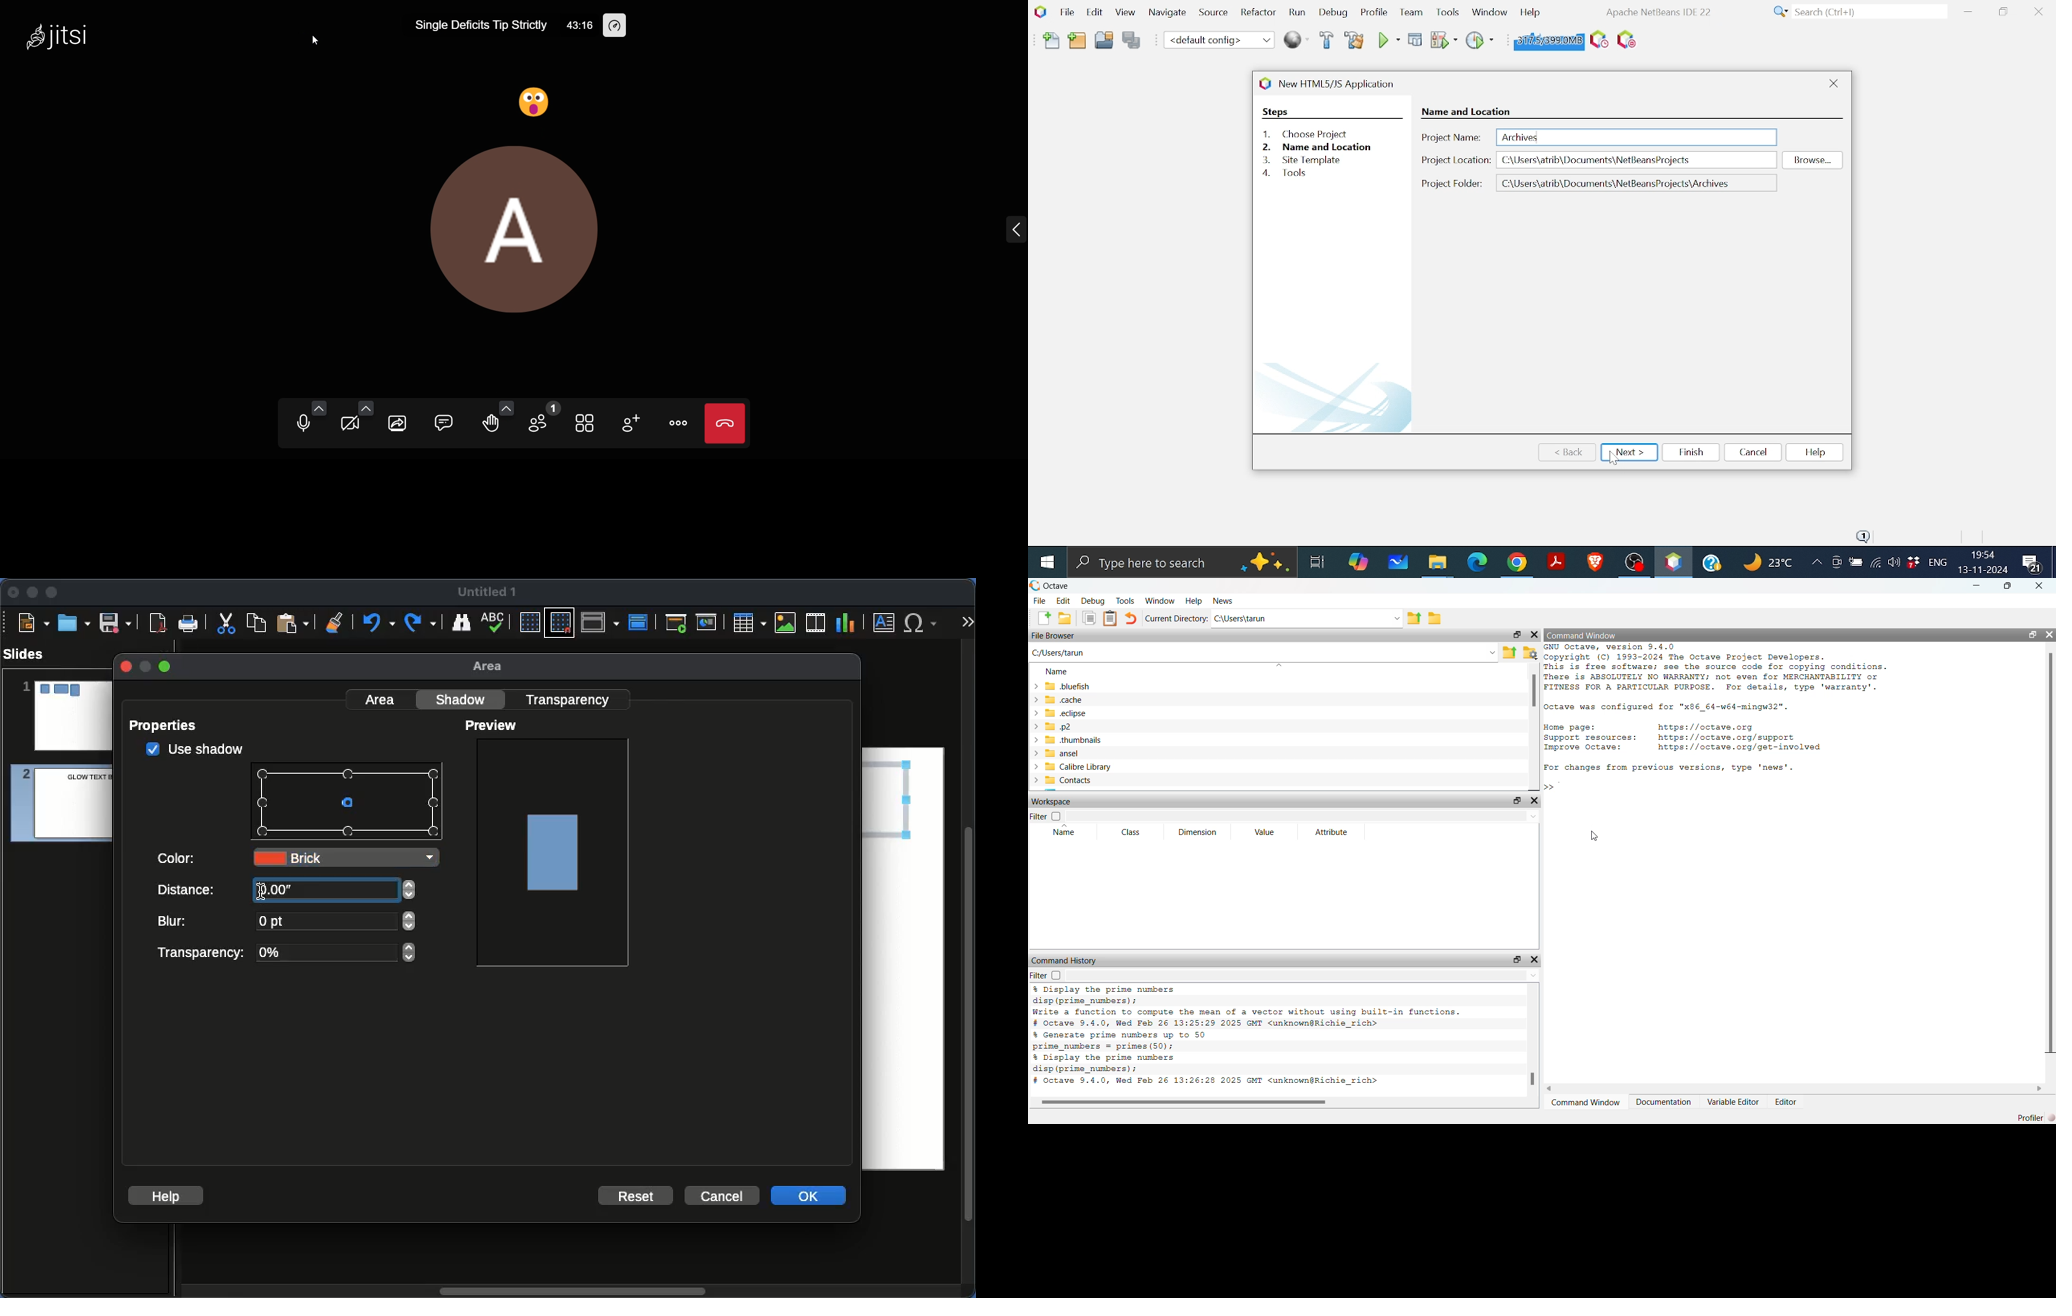 The width and height of the screenshot is (2072, 1316). I want to click on logo, so click(1036, 584).